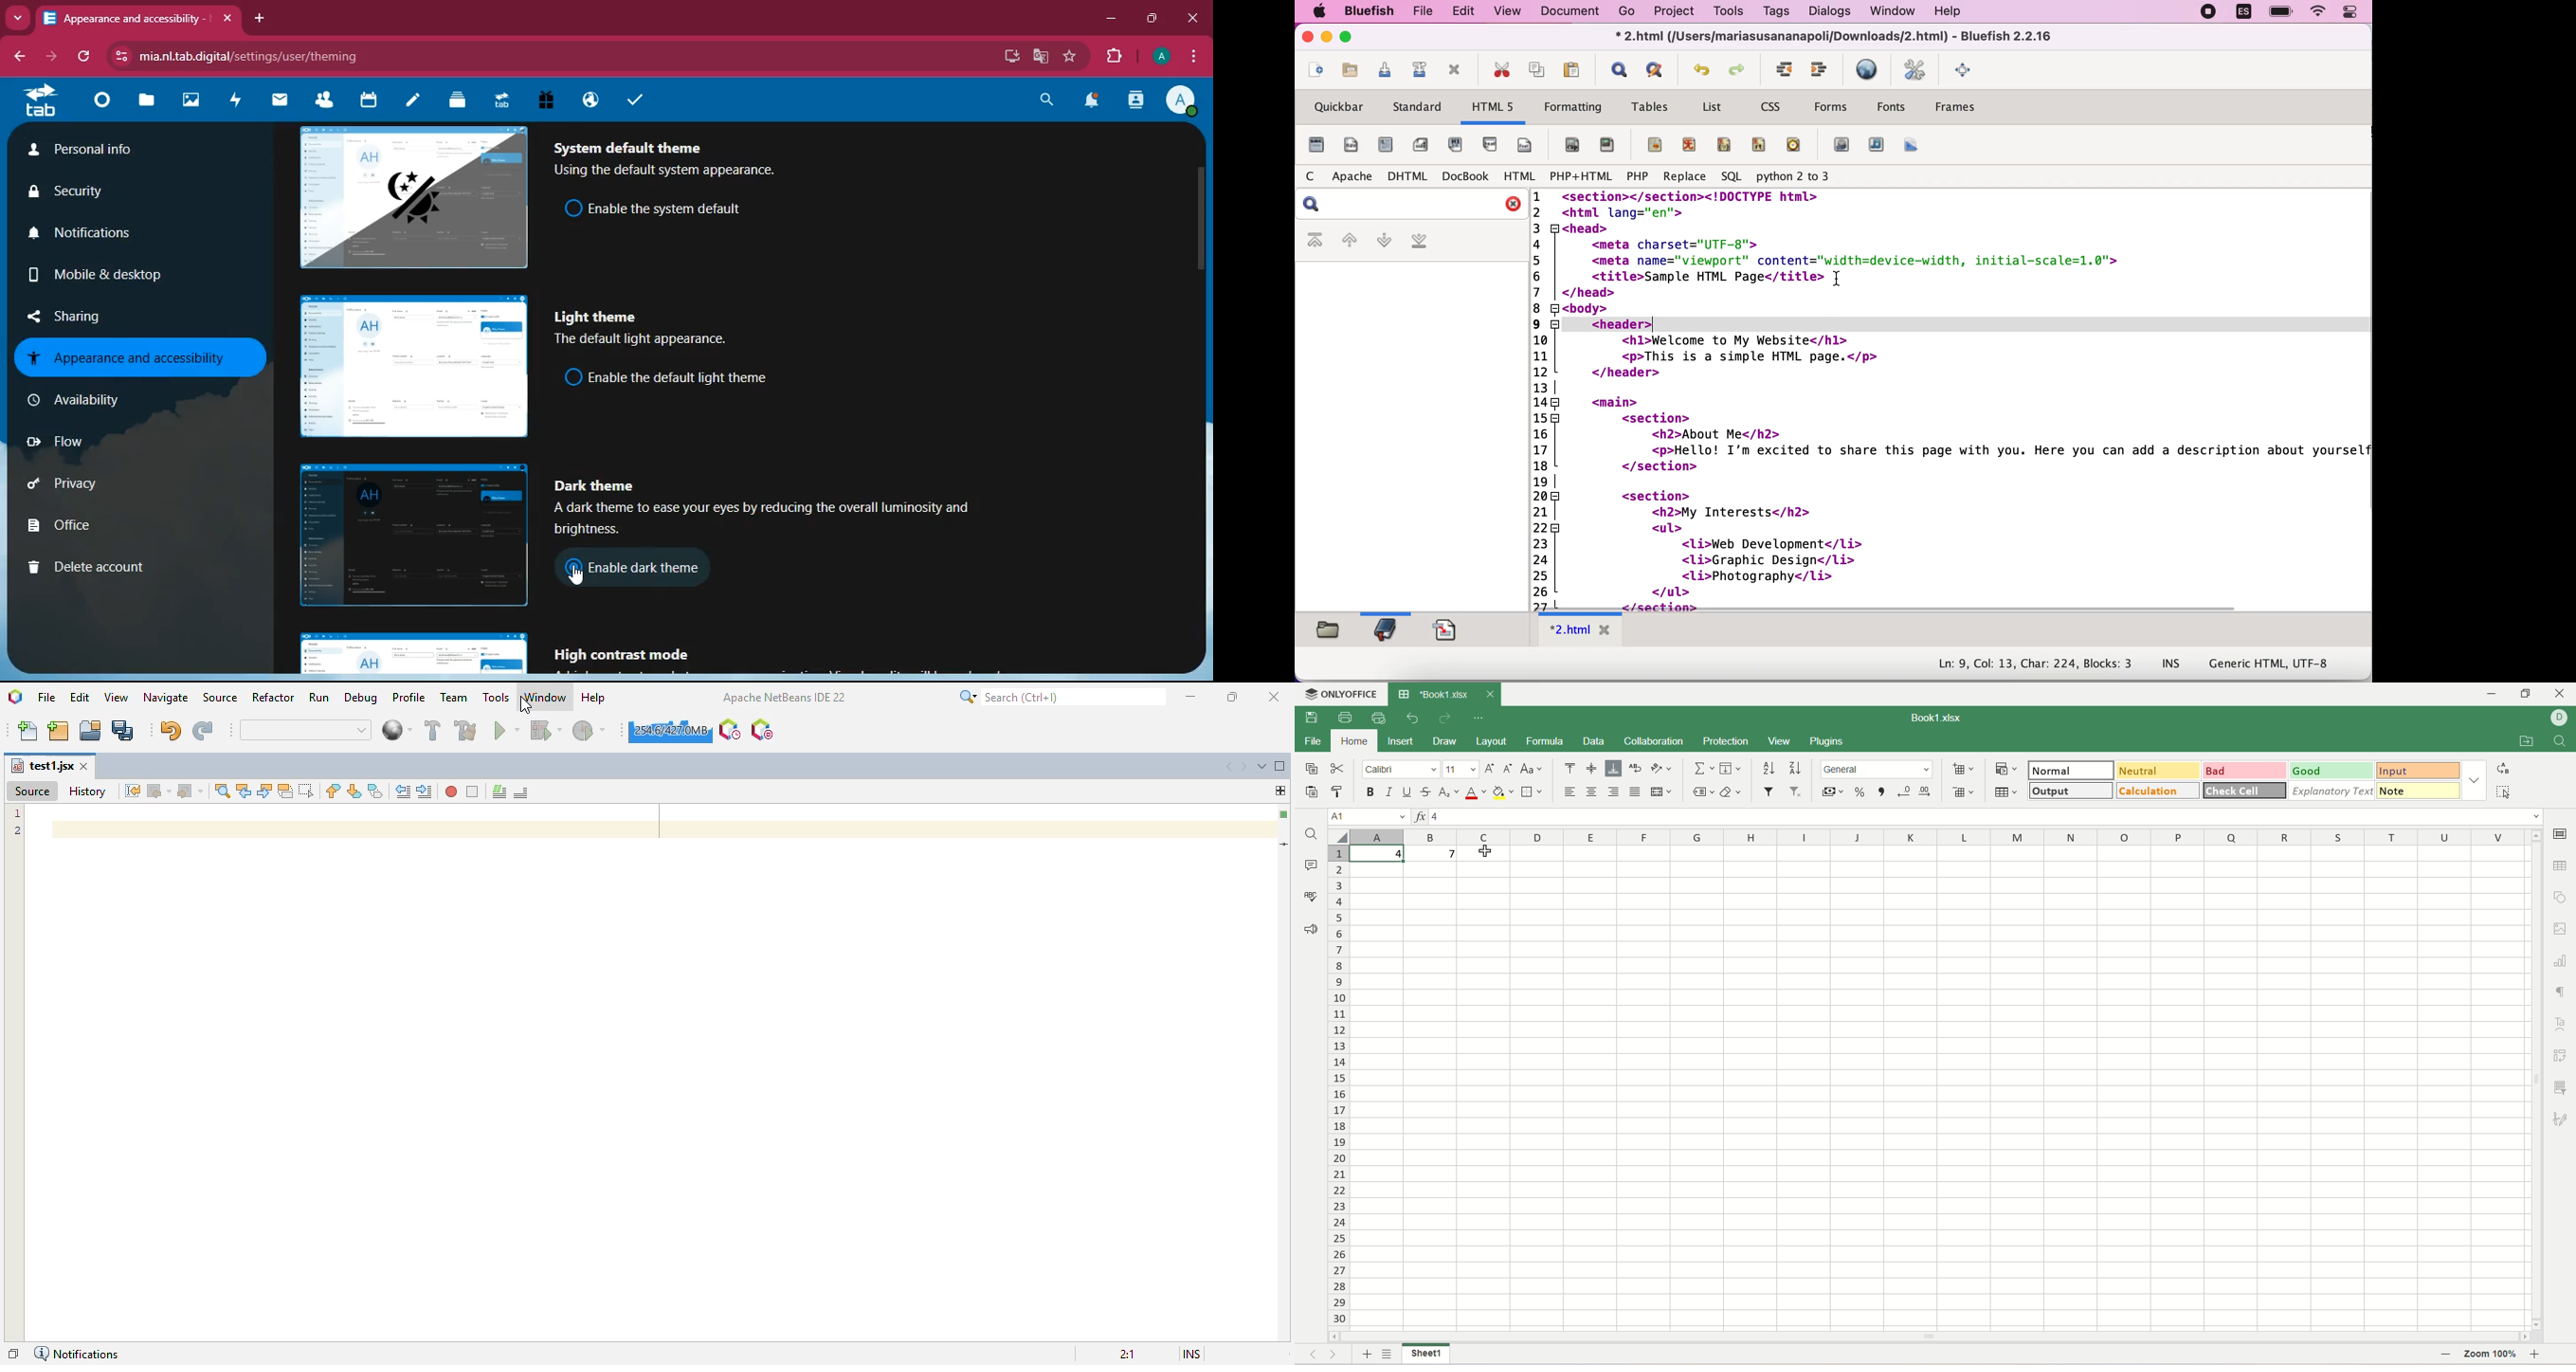 The height and width of the screenshot is (1372, 2576). I want to click on canvas, so click(1913, 145).